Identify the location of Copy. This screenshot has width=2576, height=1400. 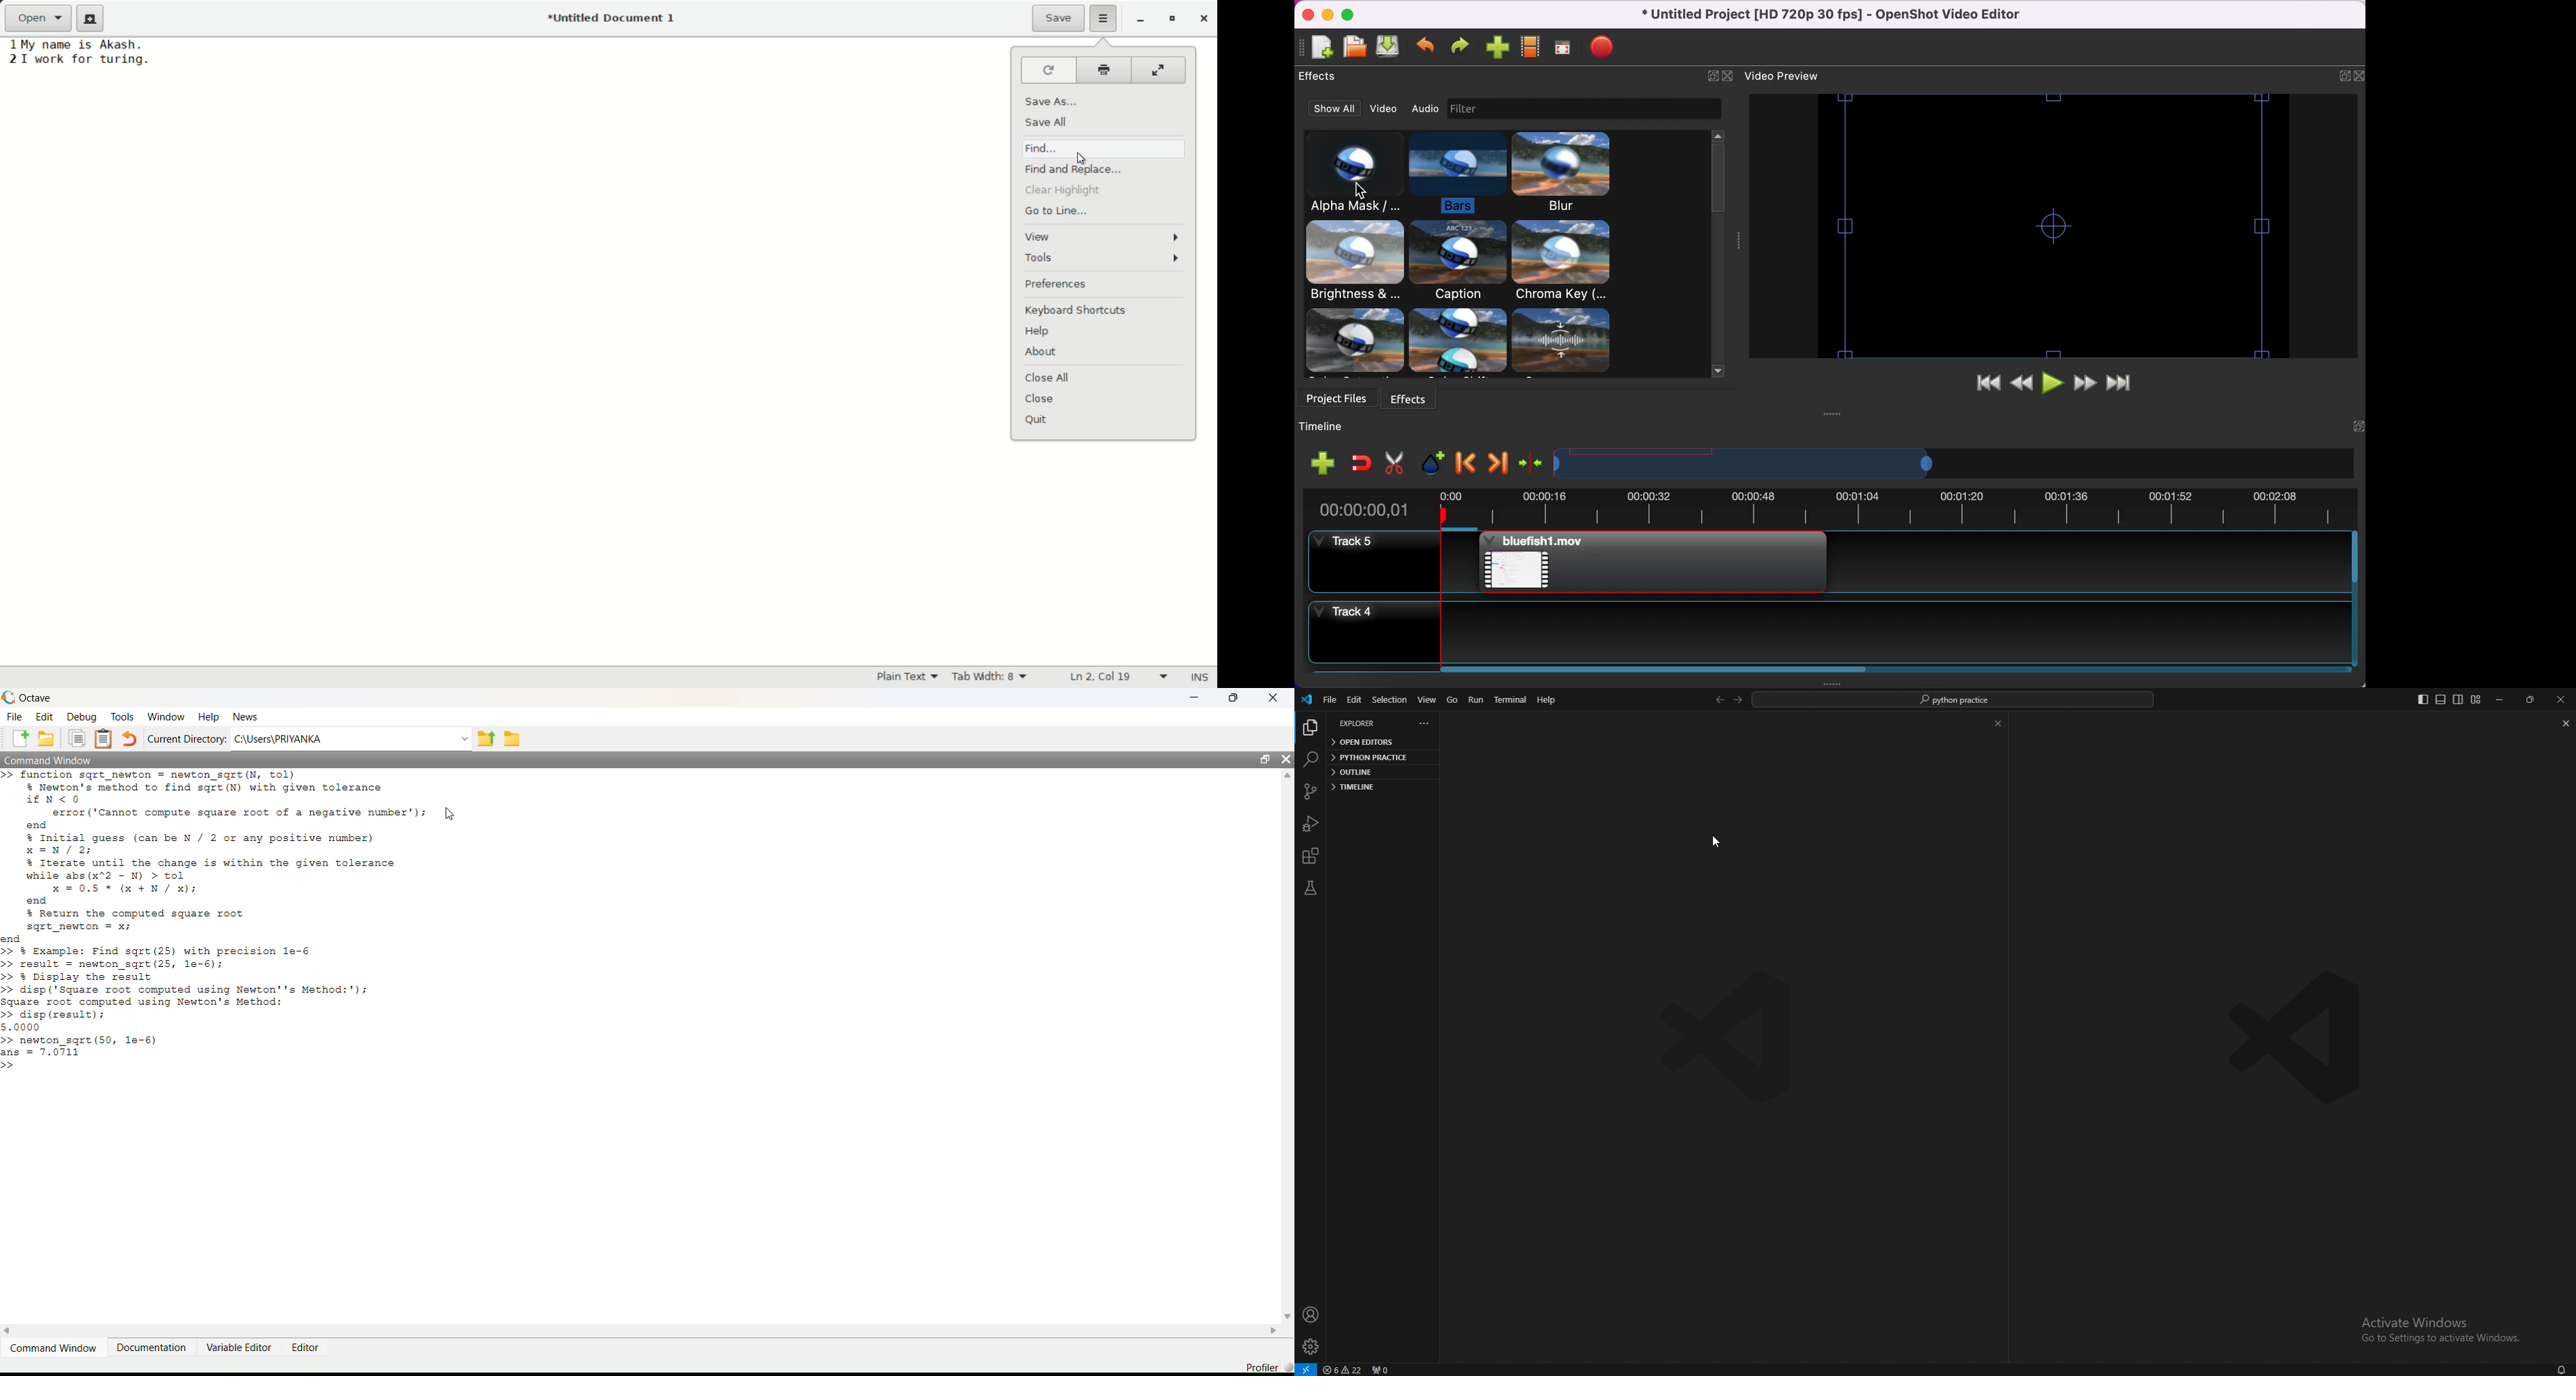
(78, 740).